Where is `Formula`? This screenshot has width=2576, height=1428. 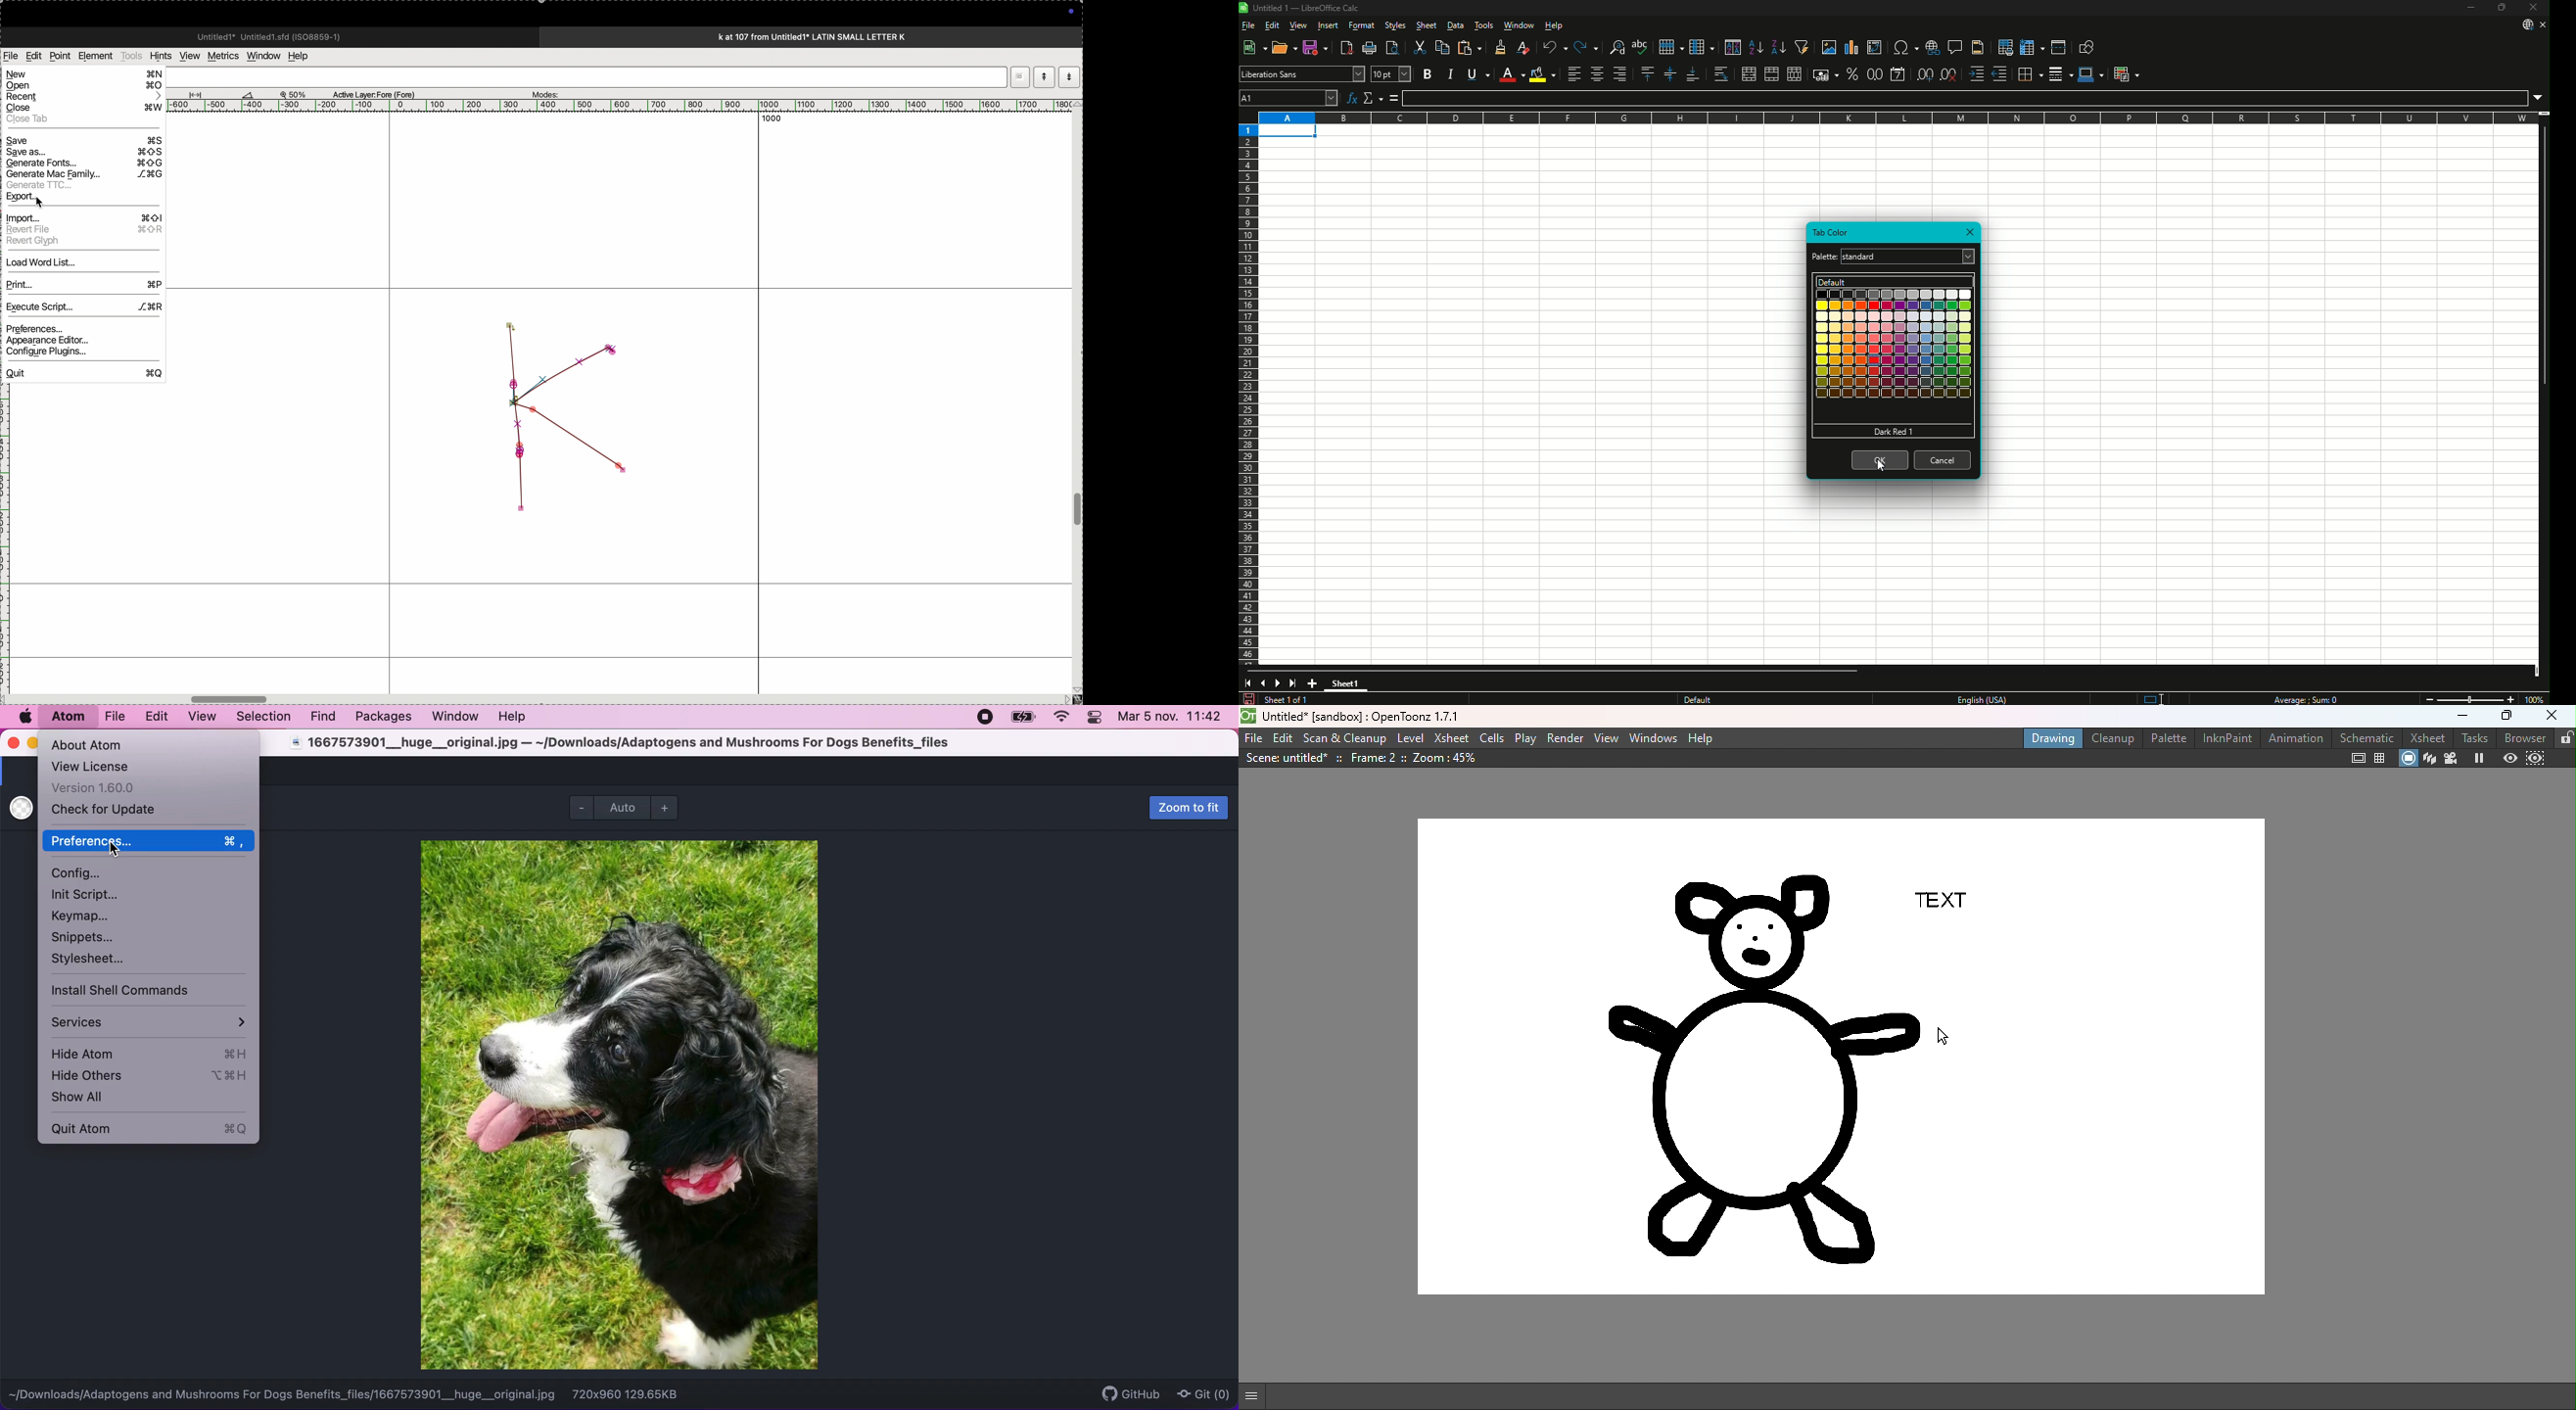 Formula is located at coordinates (1395, 98).